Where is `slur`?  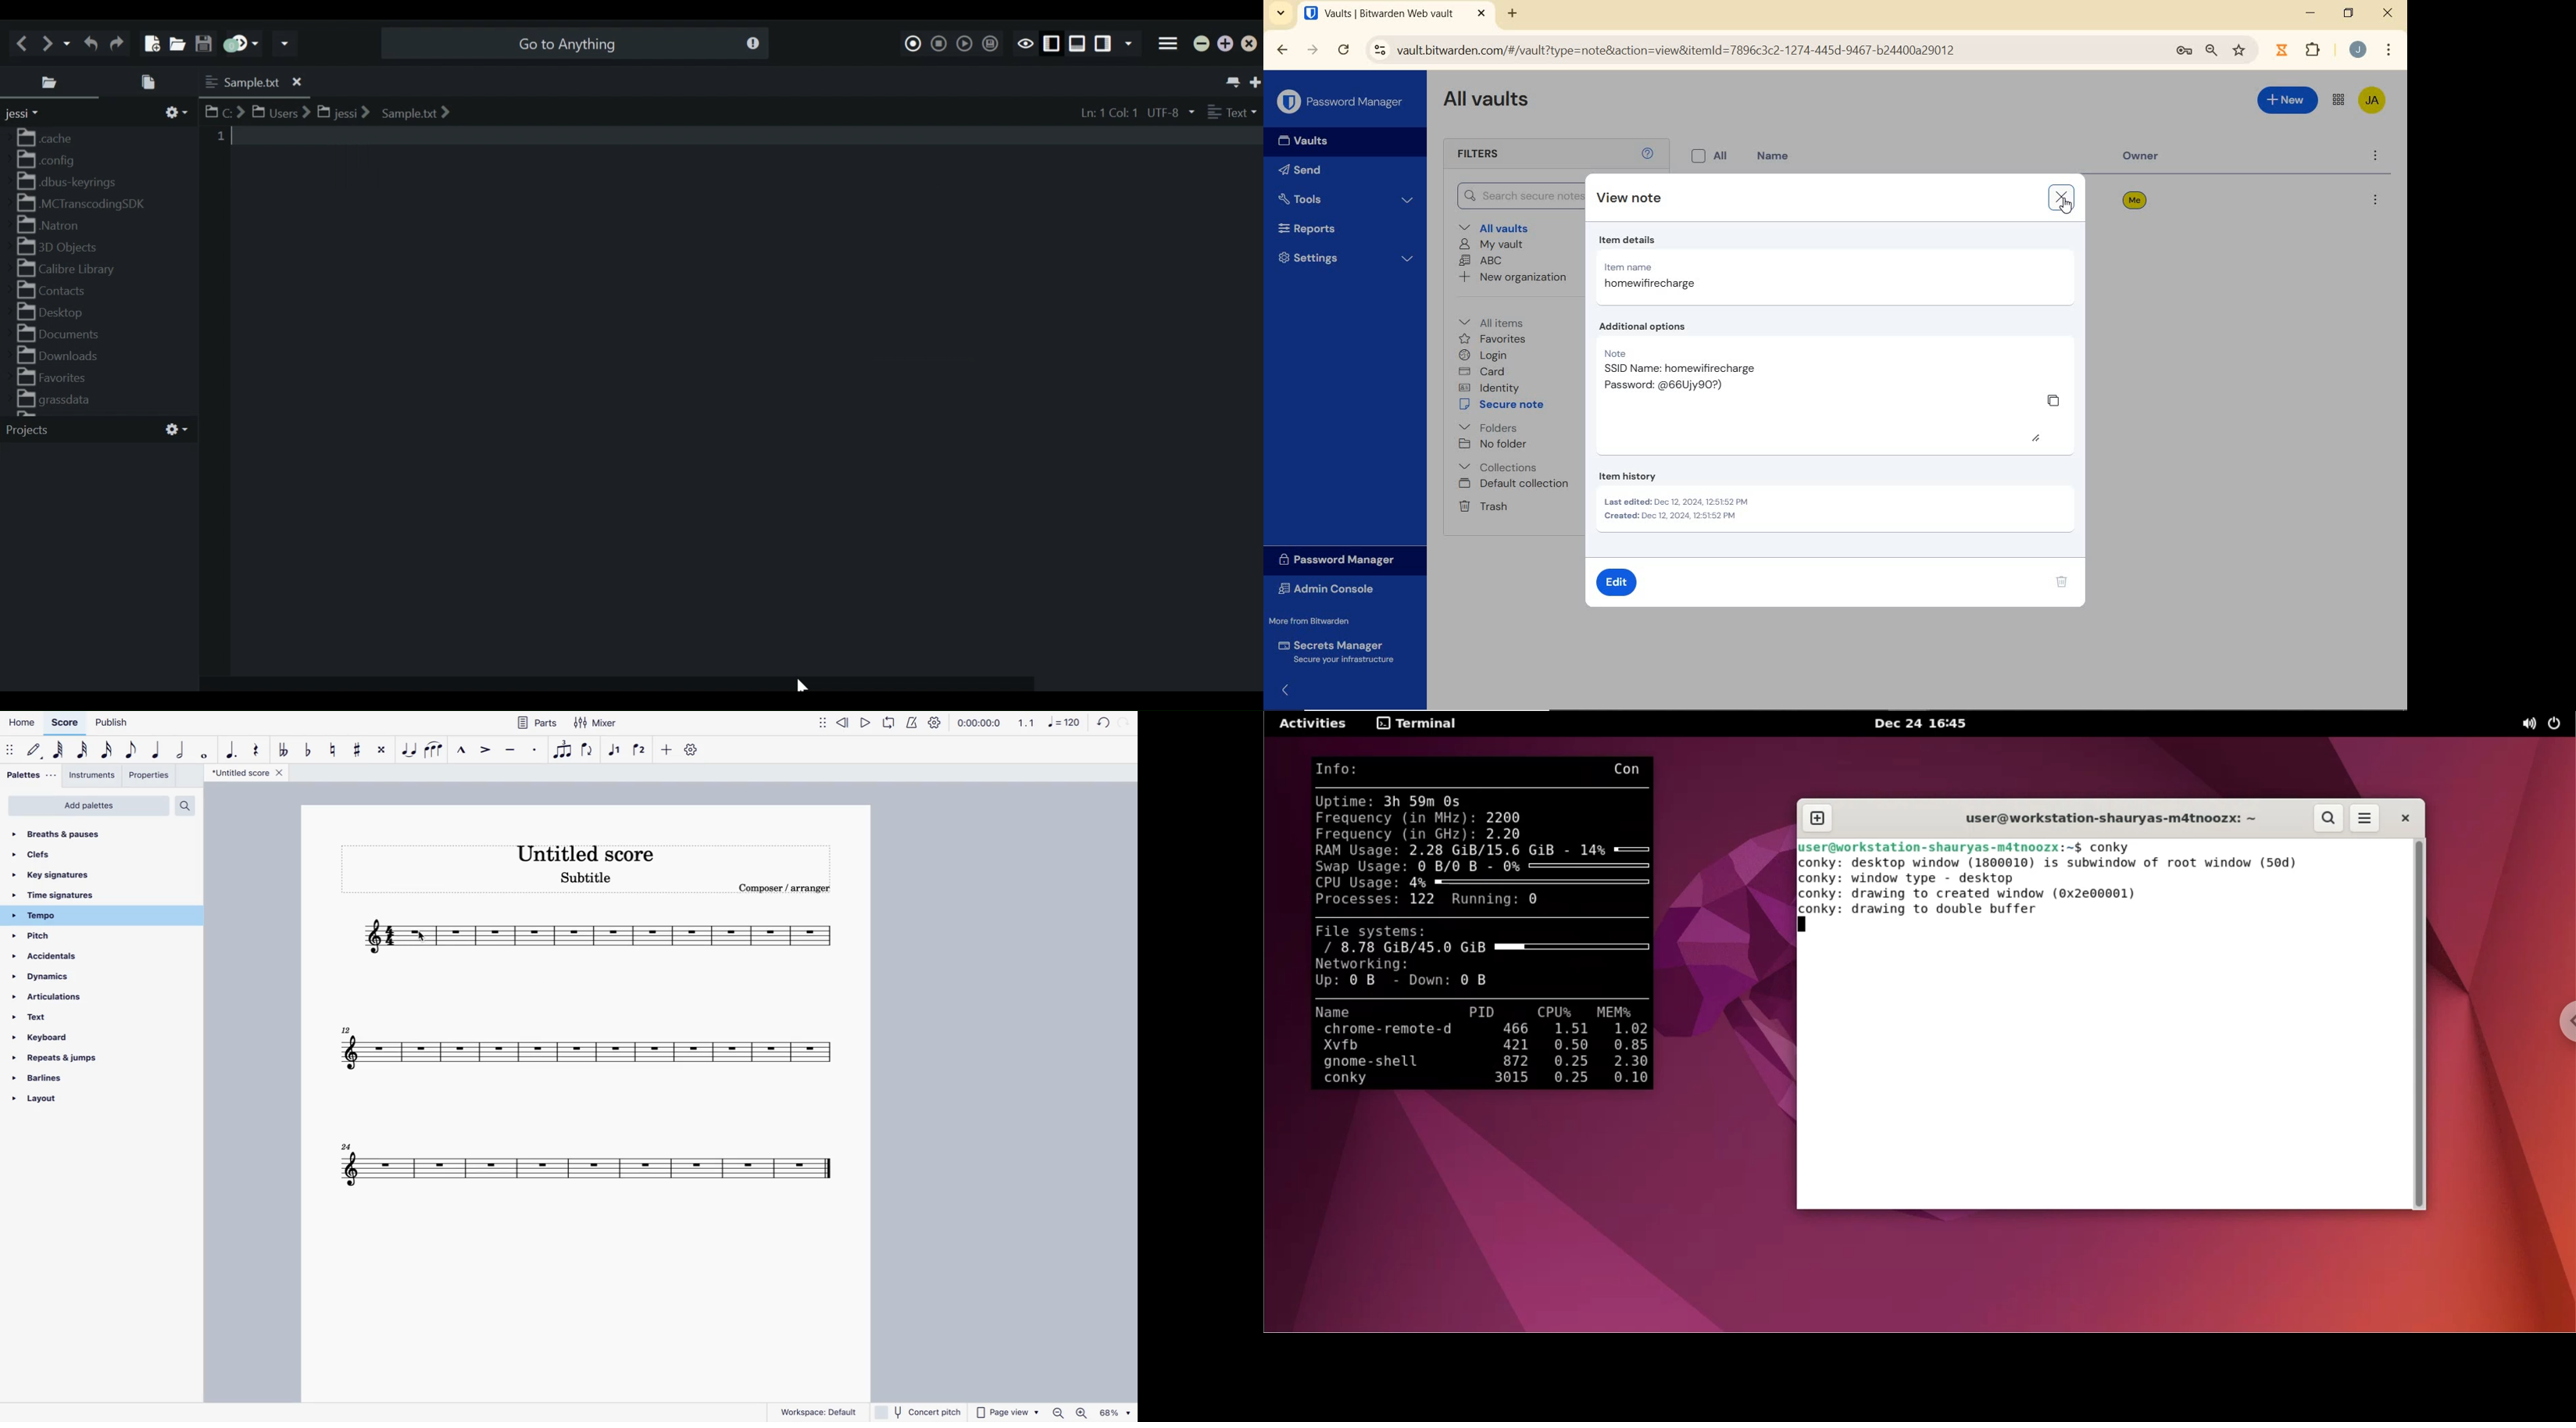
slur is located at coordinates (434, 748).